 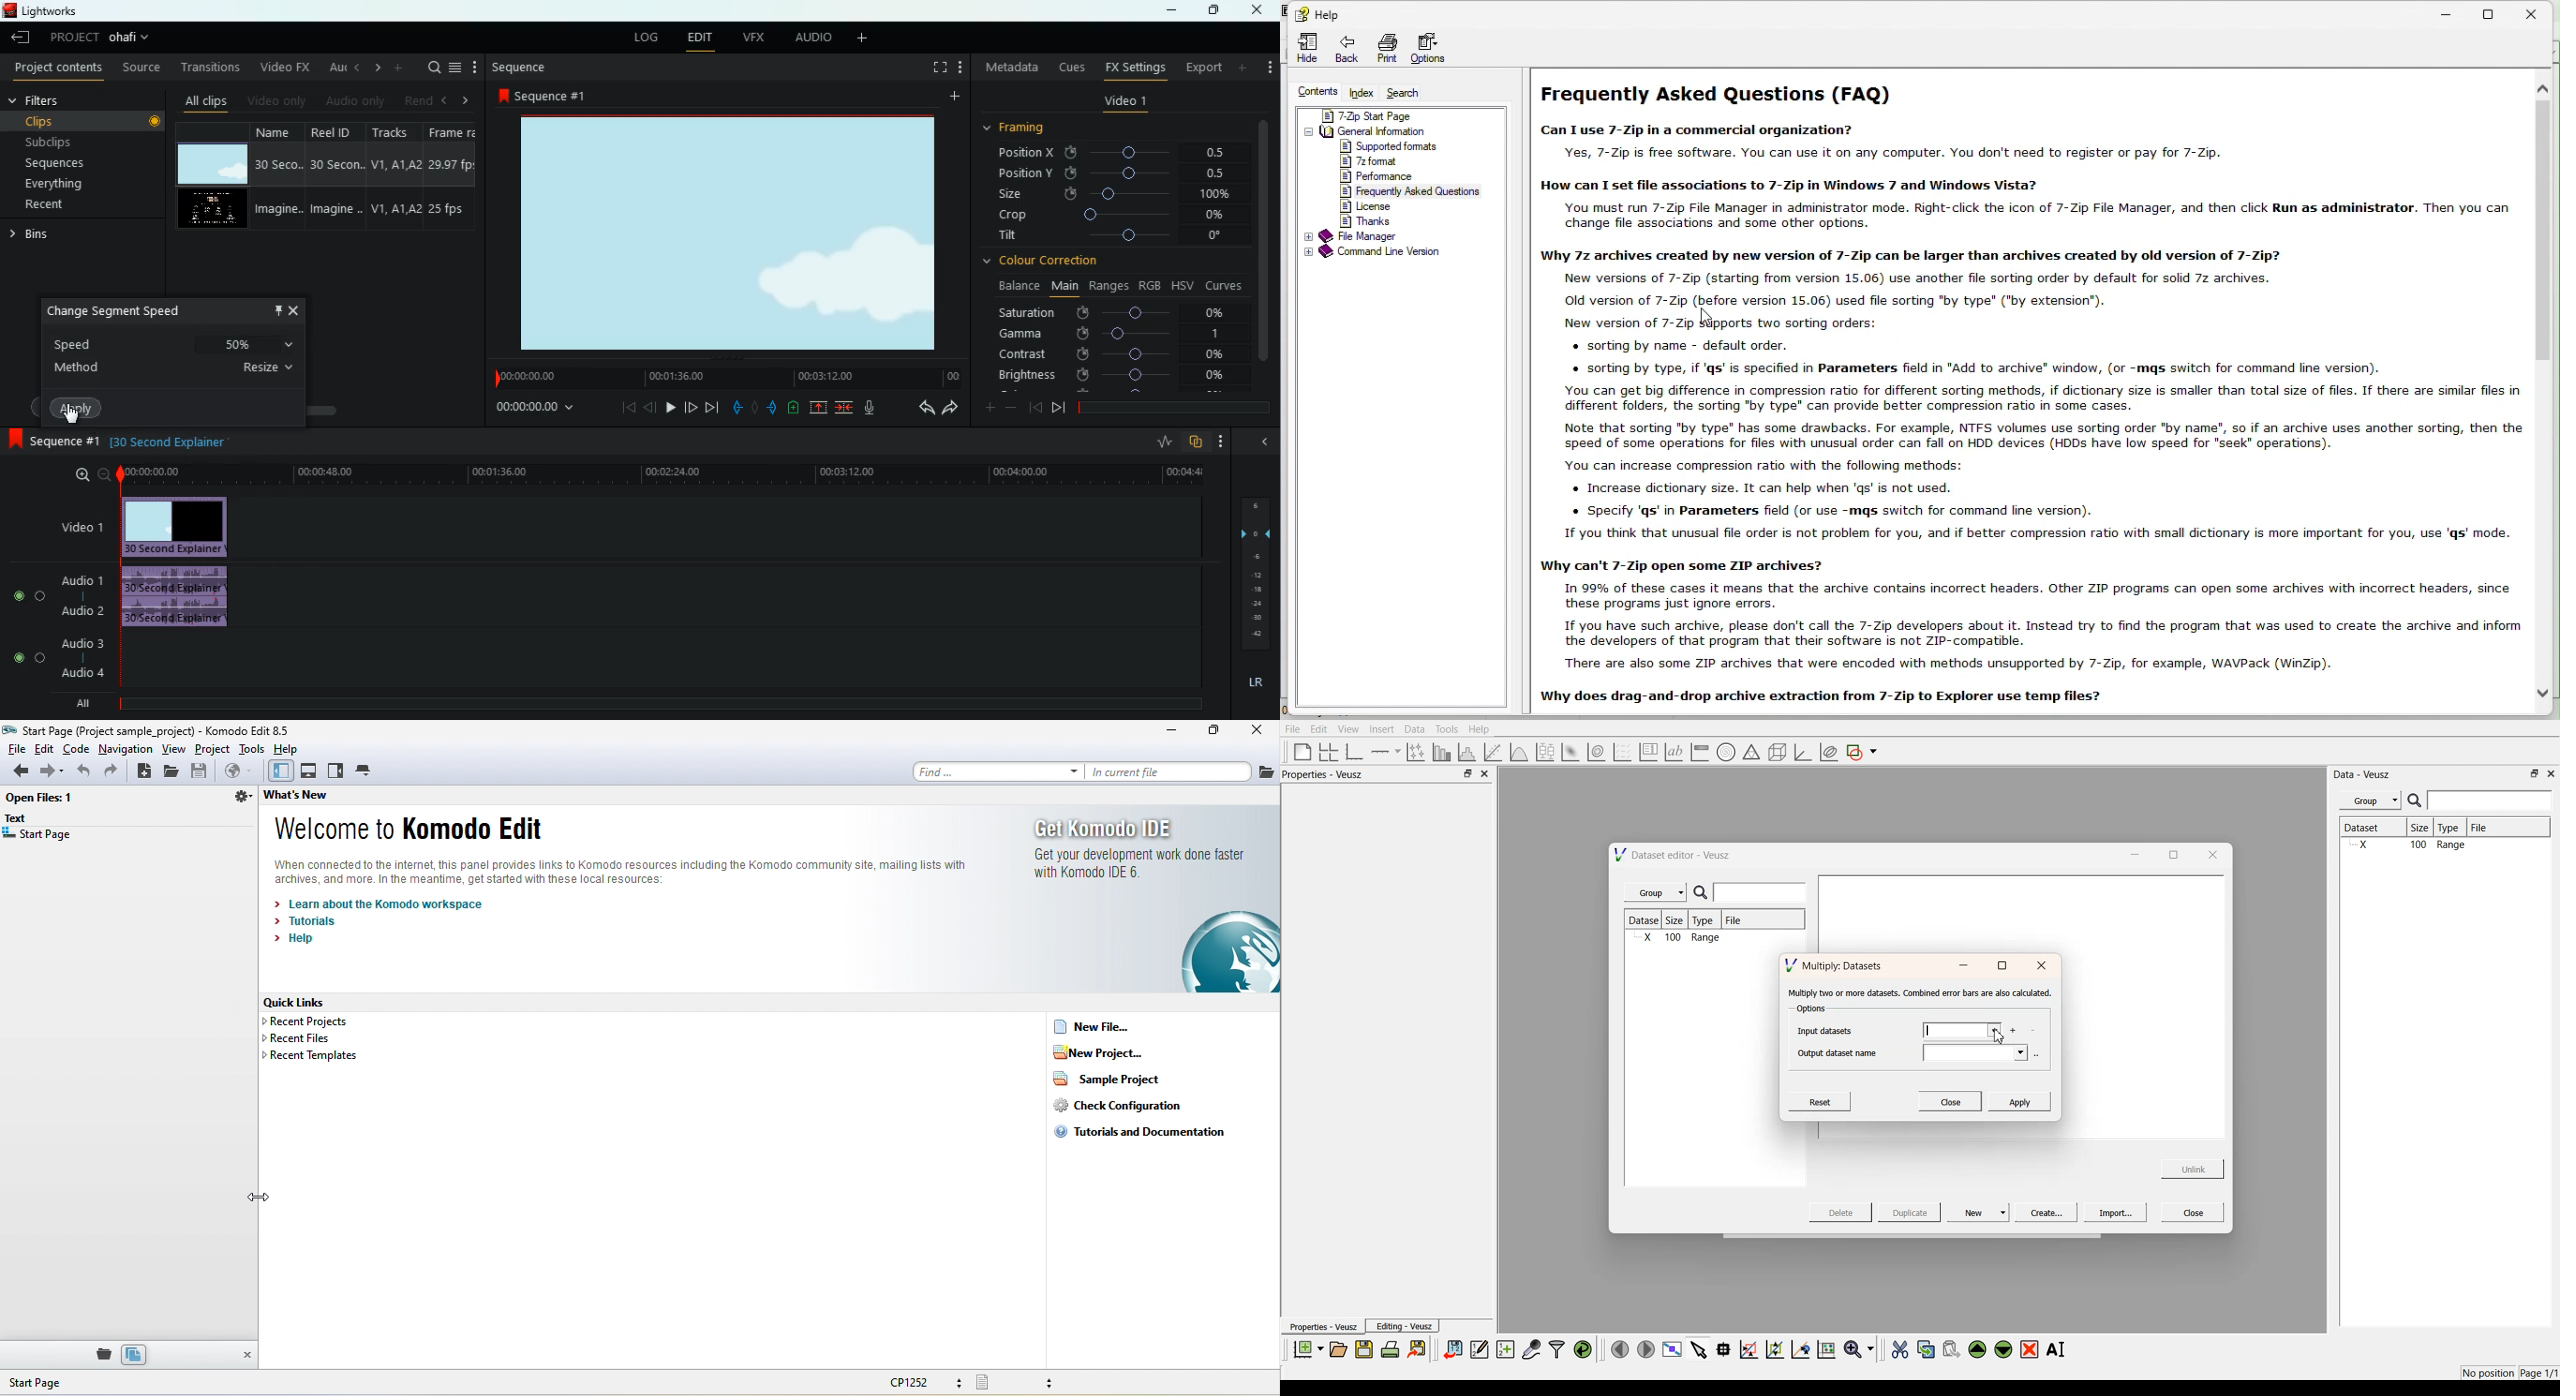 I want to click on X 100 Range, so click(x=1680, y=939).